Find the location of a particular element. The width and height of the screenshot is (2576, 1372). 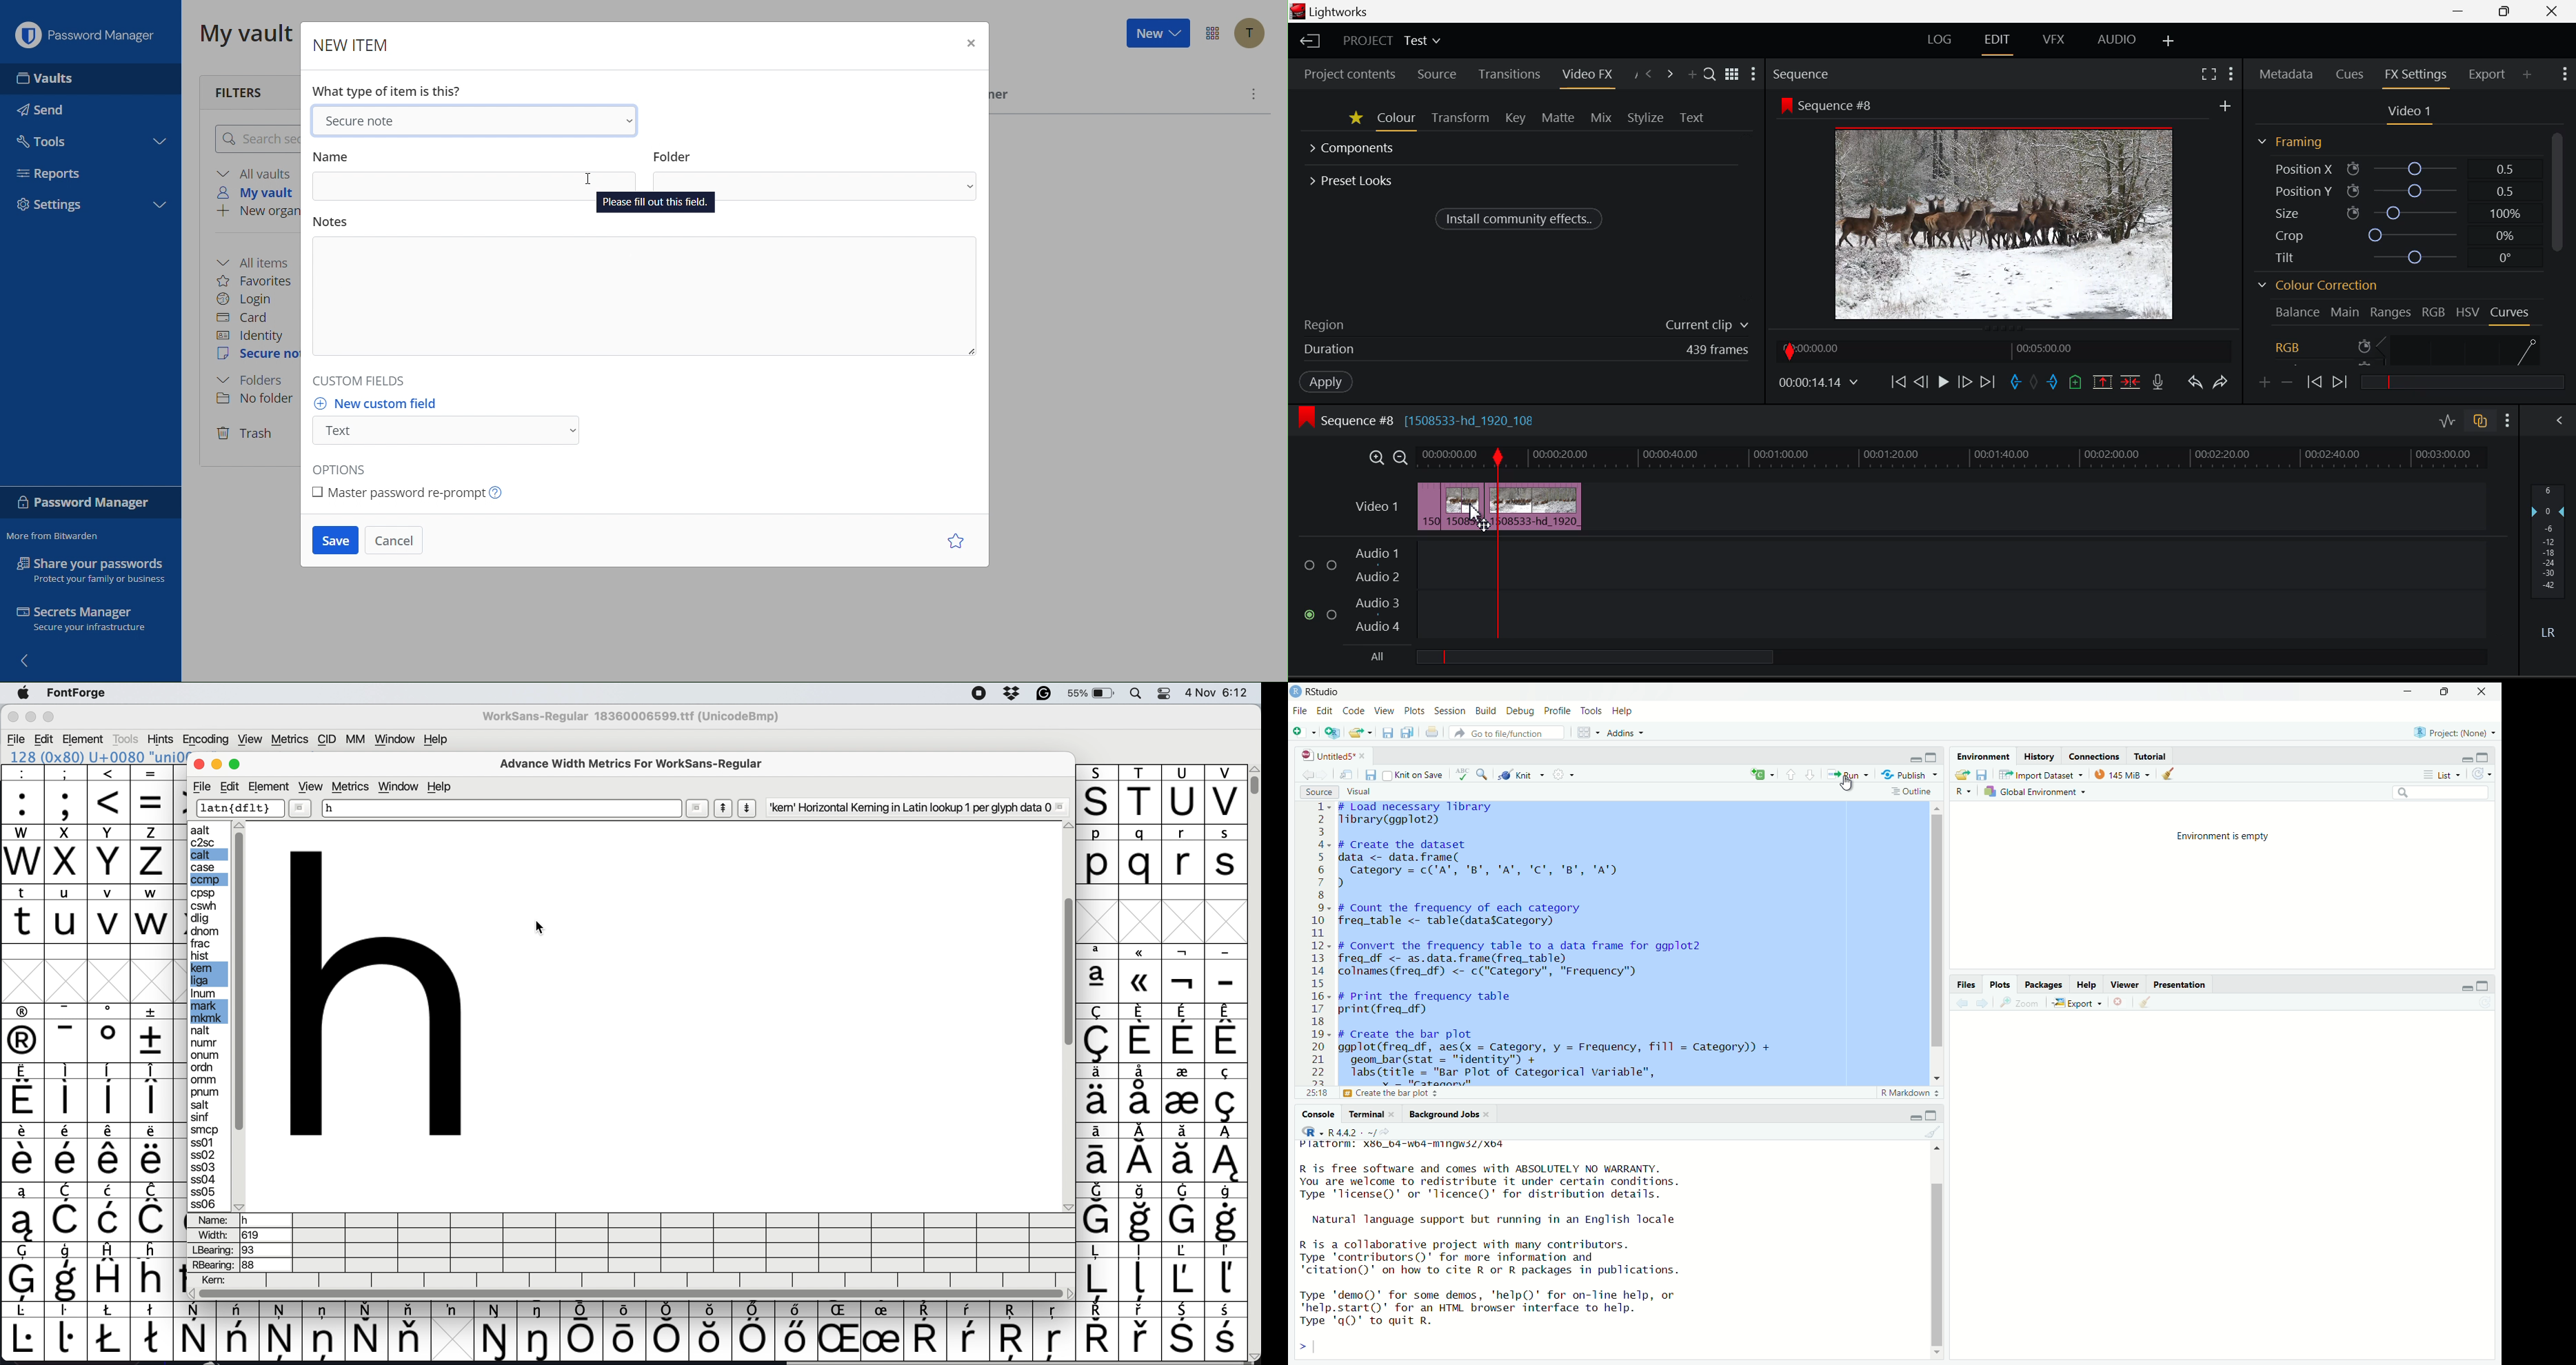

refresh is located at coordinates (2482, 774).